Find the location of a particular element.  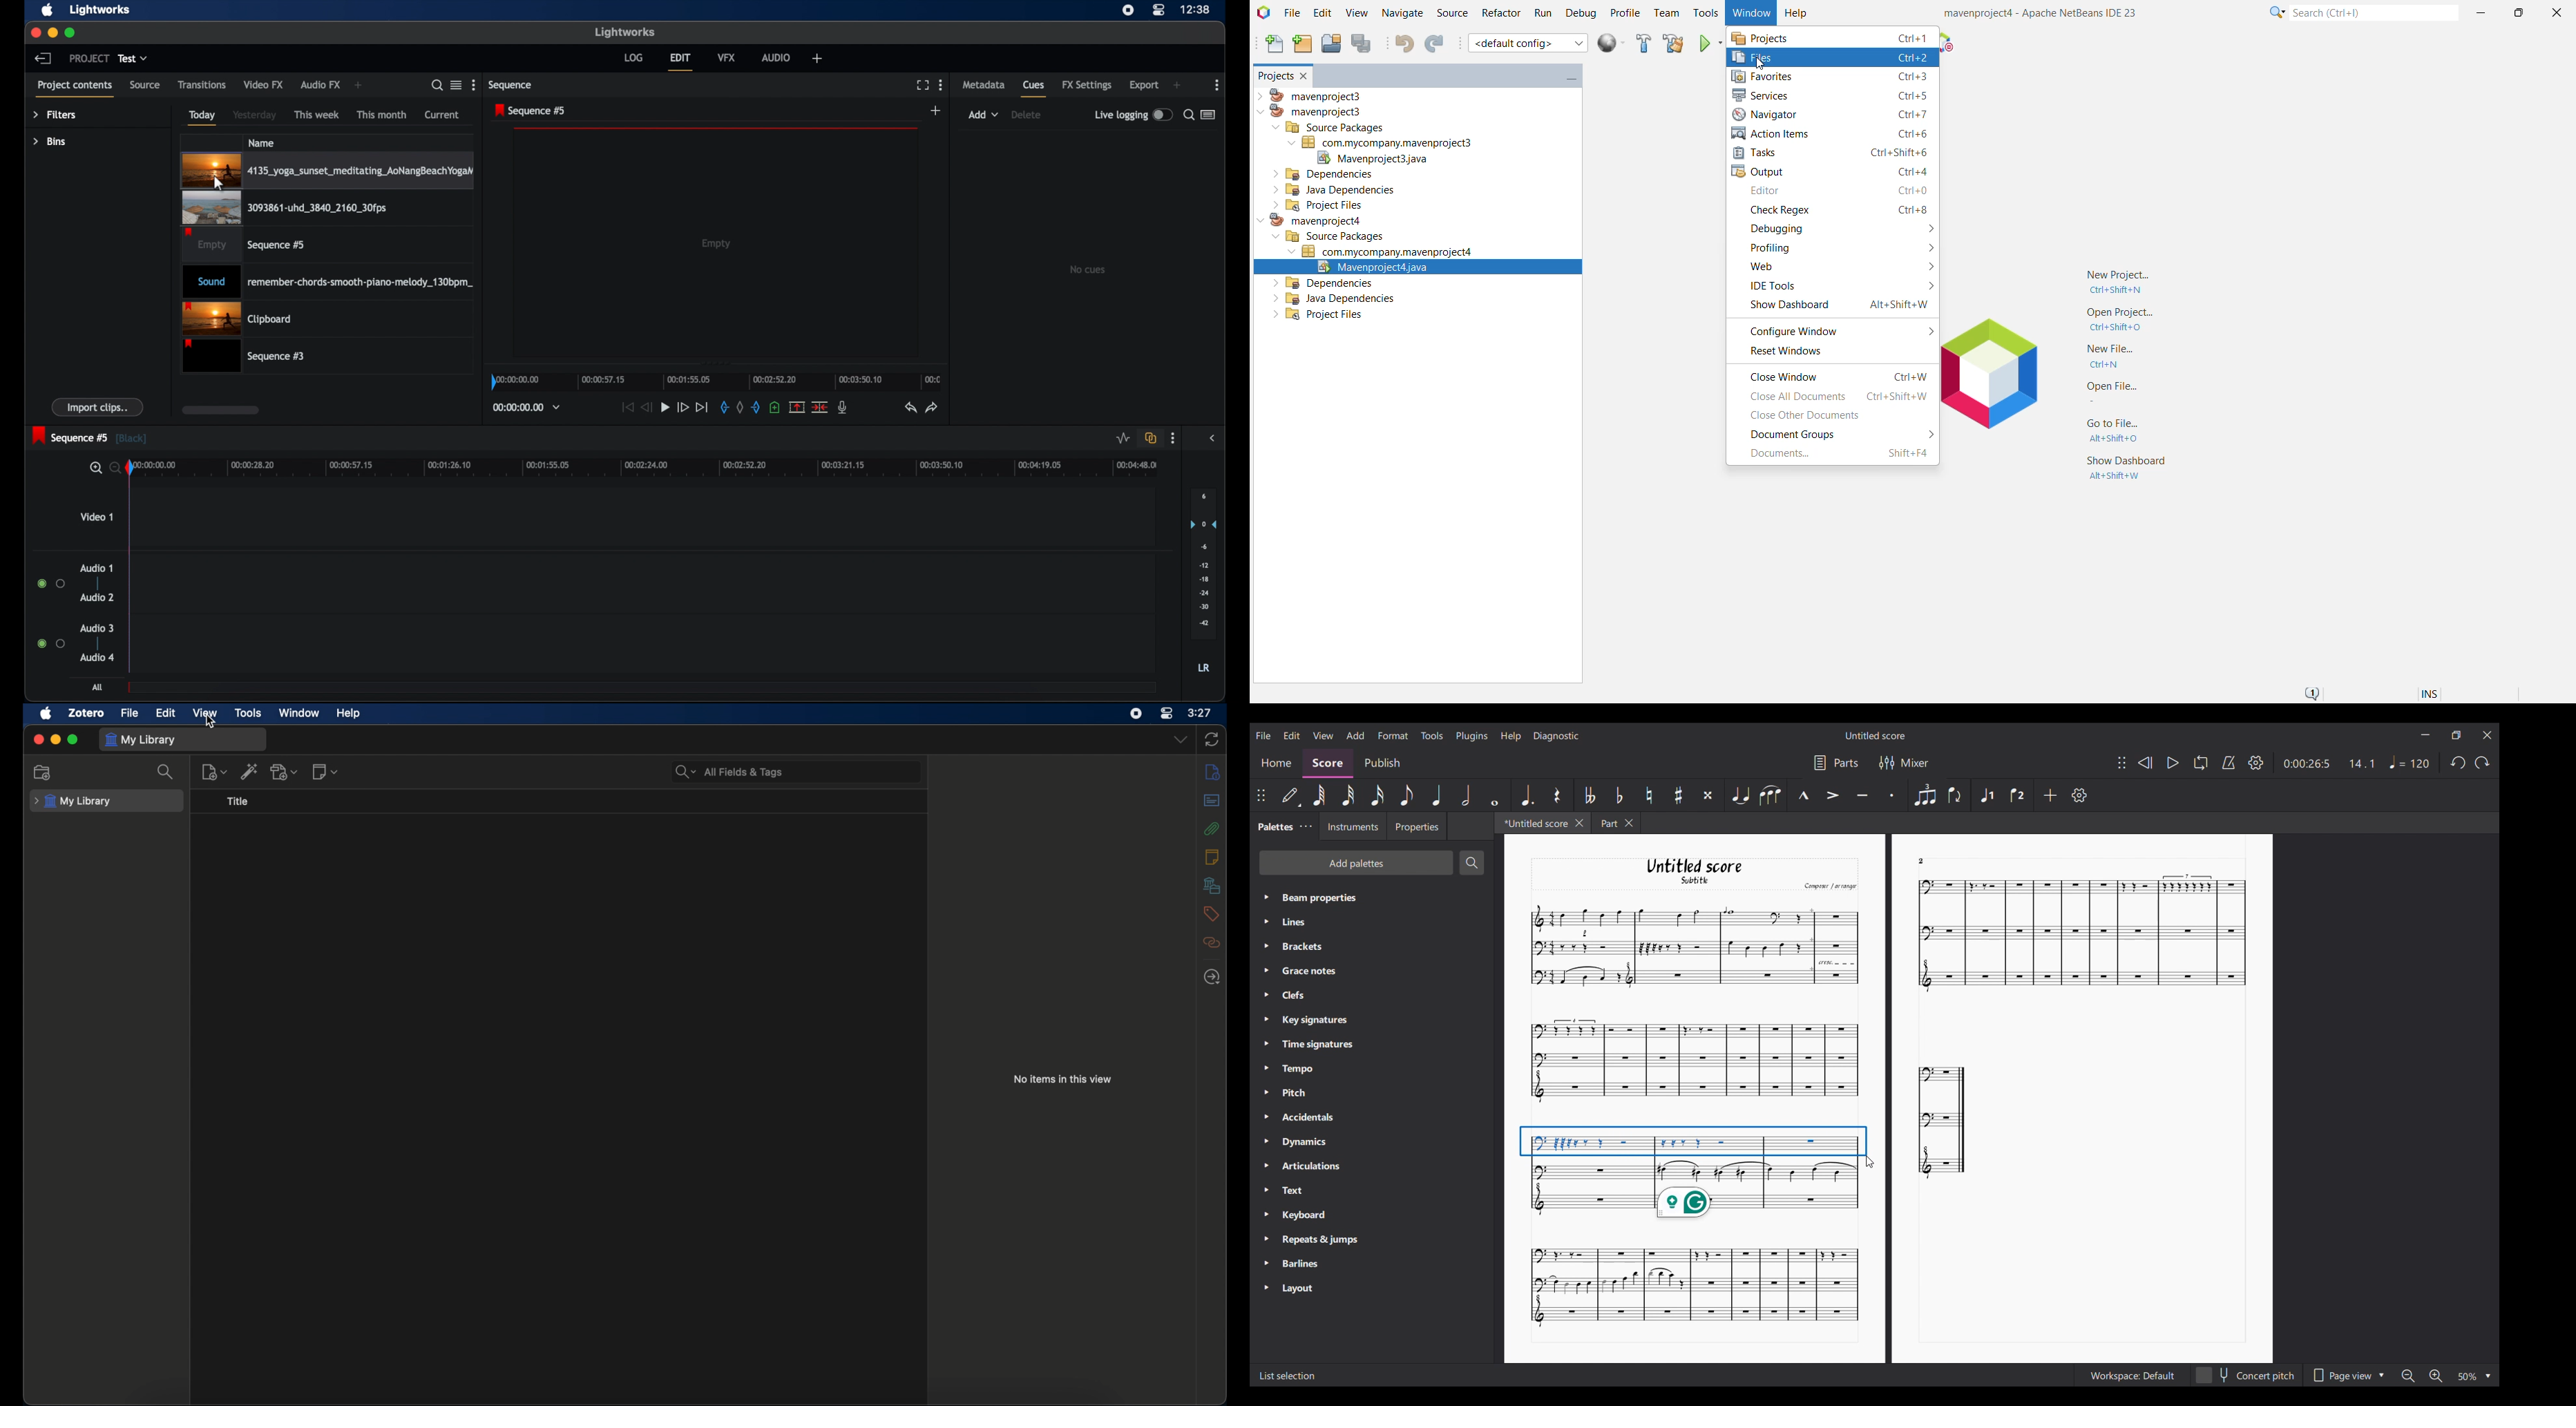

vfx is located at coordinates (726, 57).